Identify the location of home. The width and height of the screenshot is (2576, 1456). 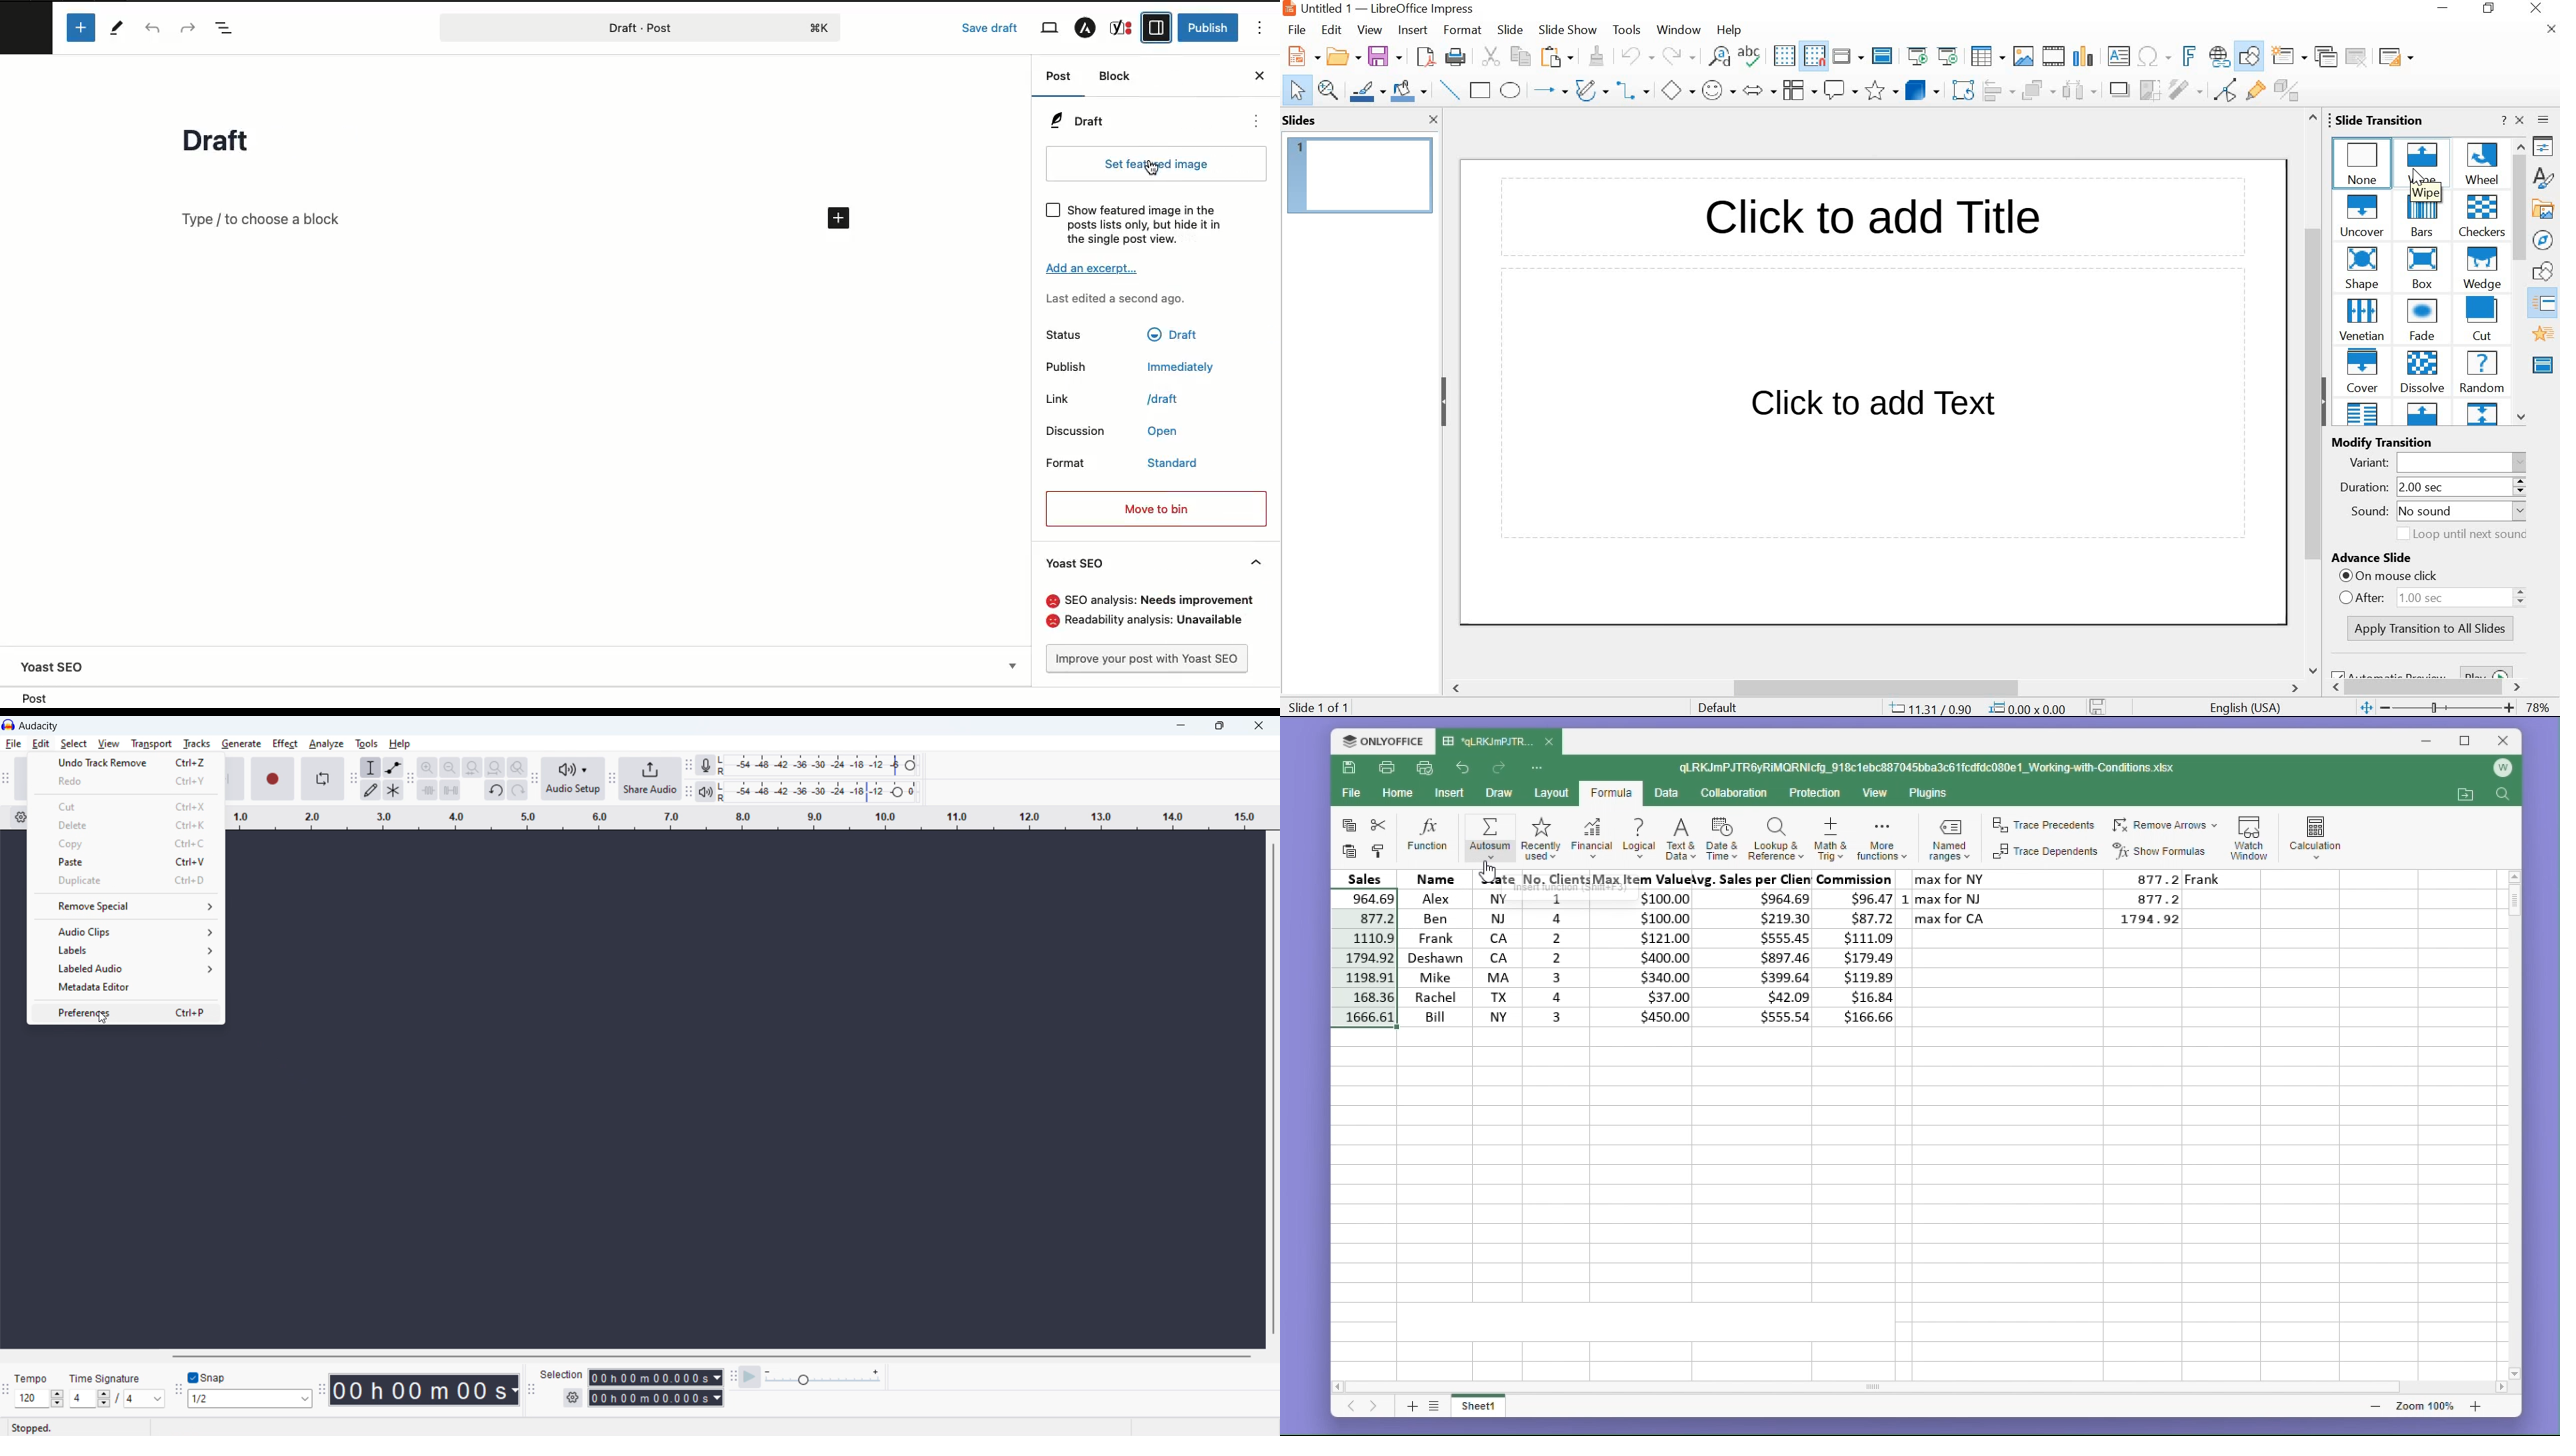
(1400, 798).